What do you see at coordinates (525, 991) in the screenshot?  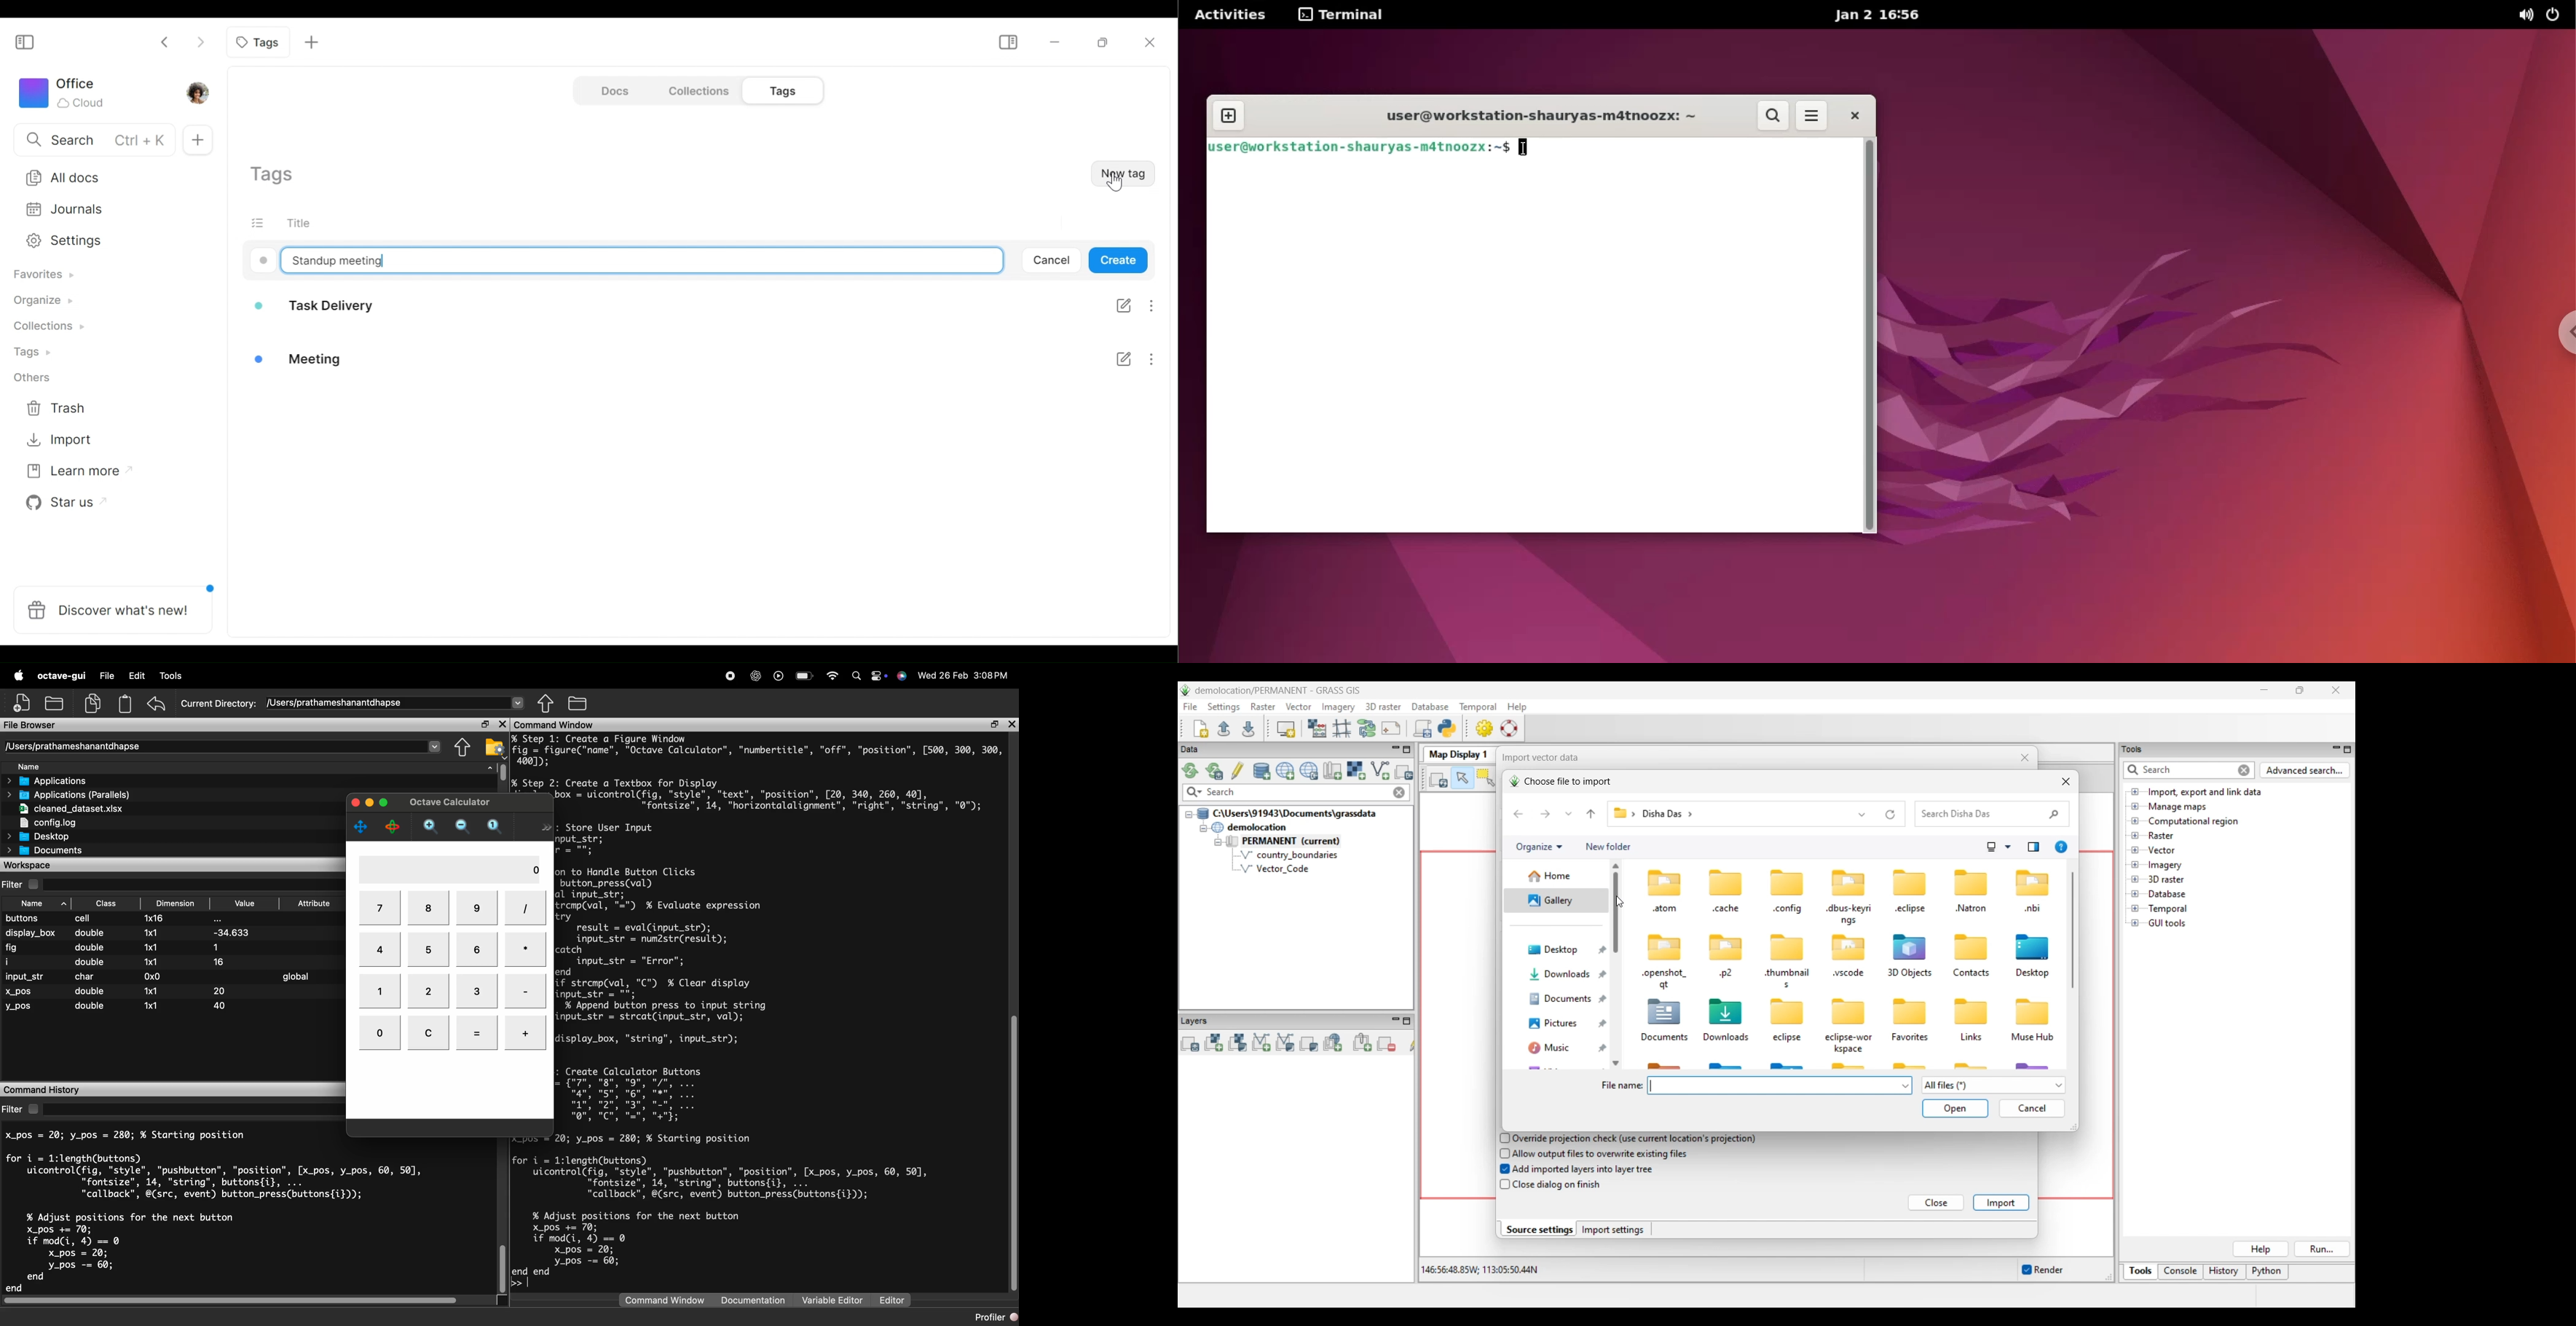 I see `-` at bounding box center [525, 991].